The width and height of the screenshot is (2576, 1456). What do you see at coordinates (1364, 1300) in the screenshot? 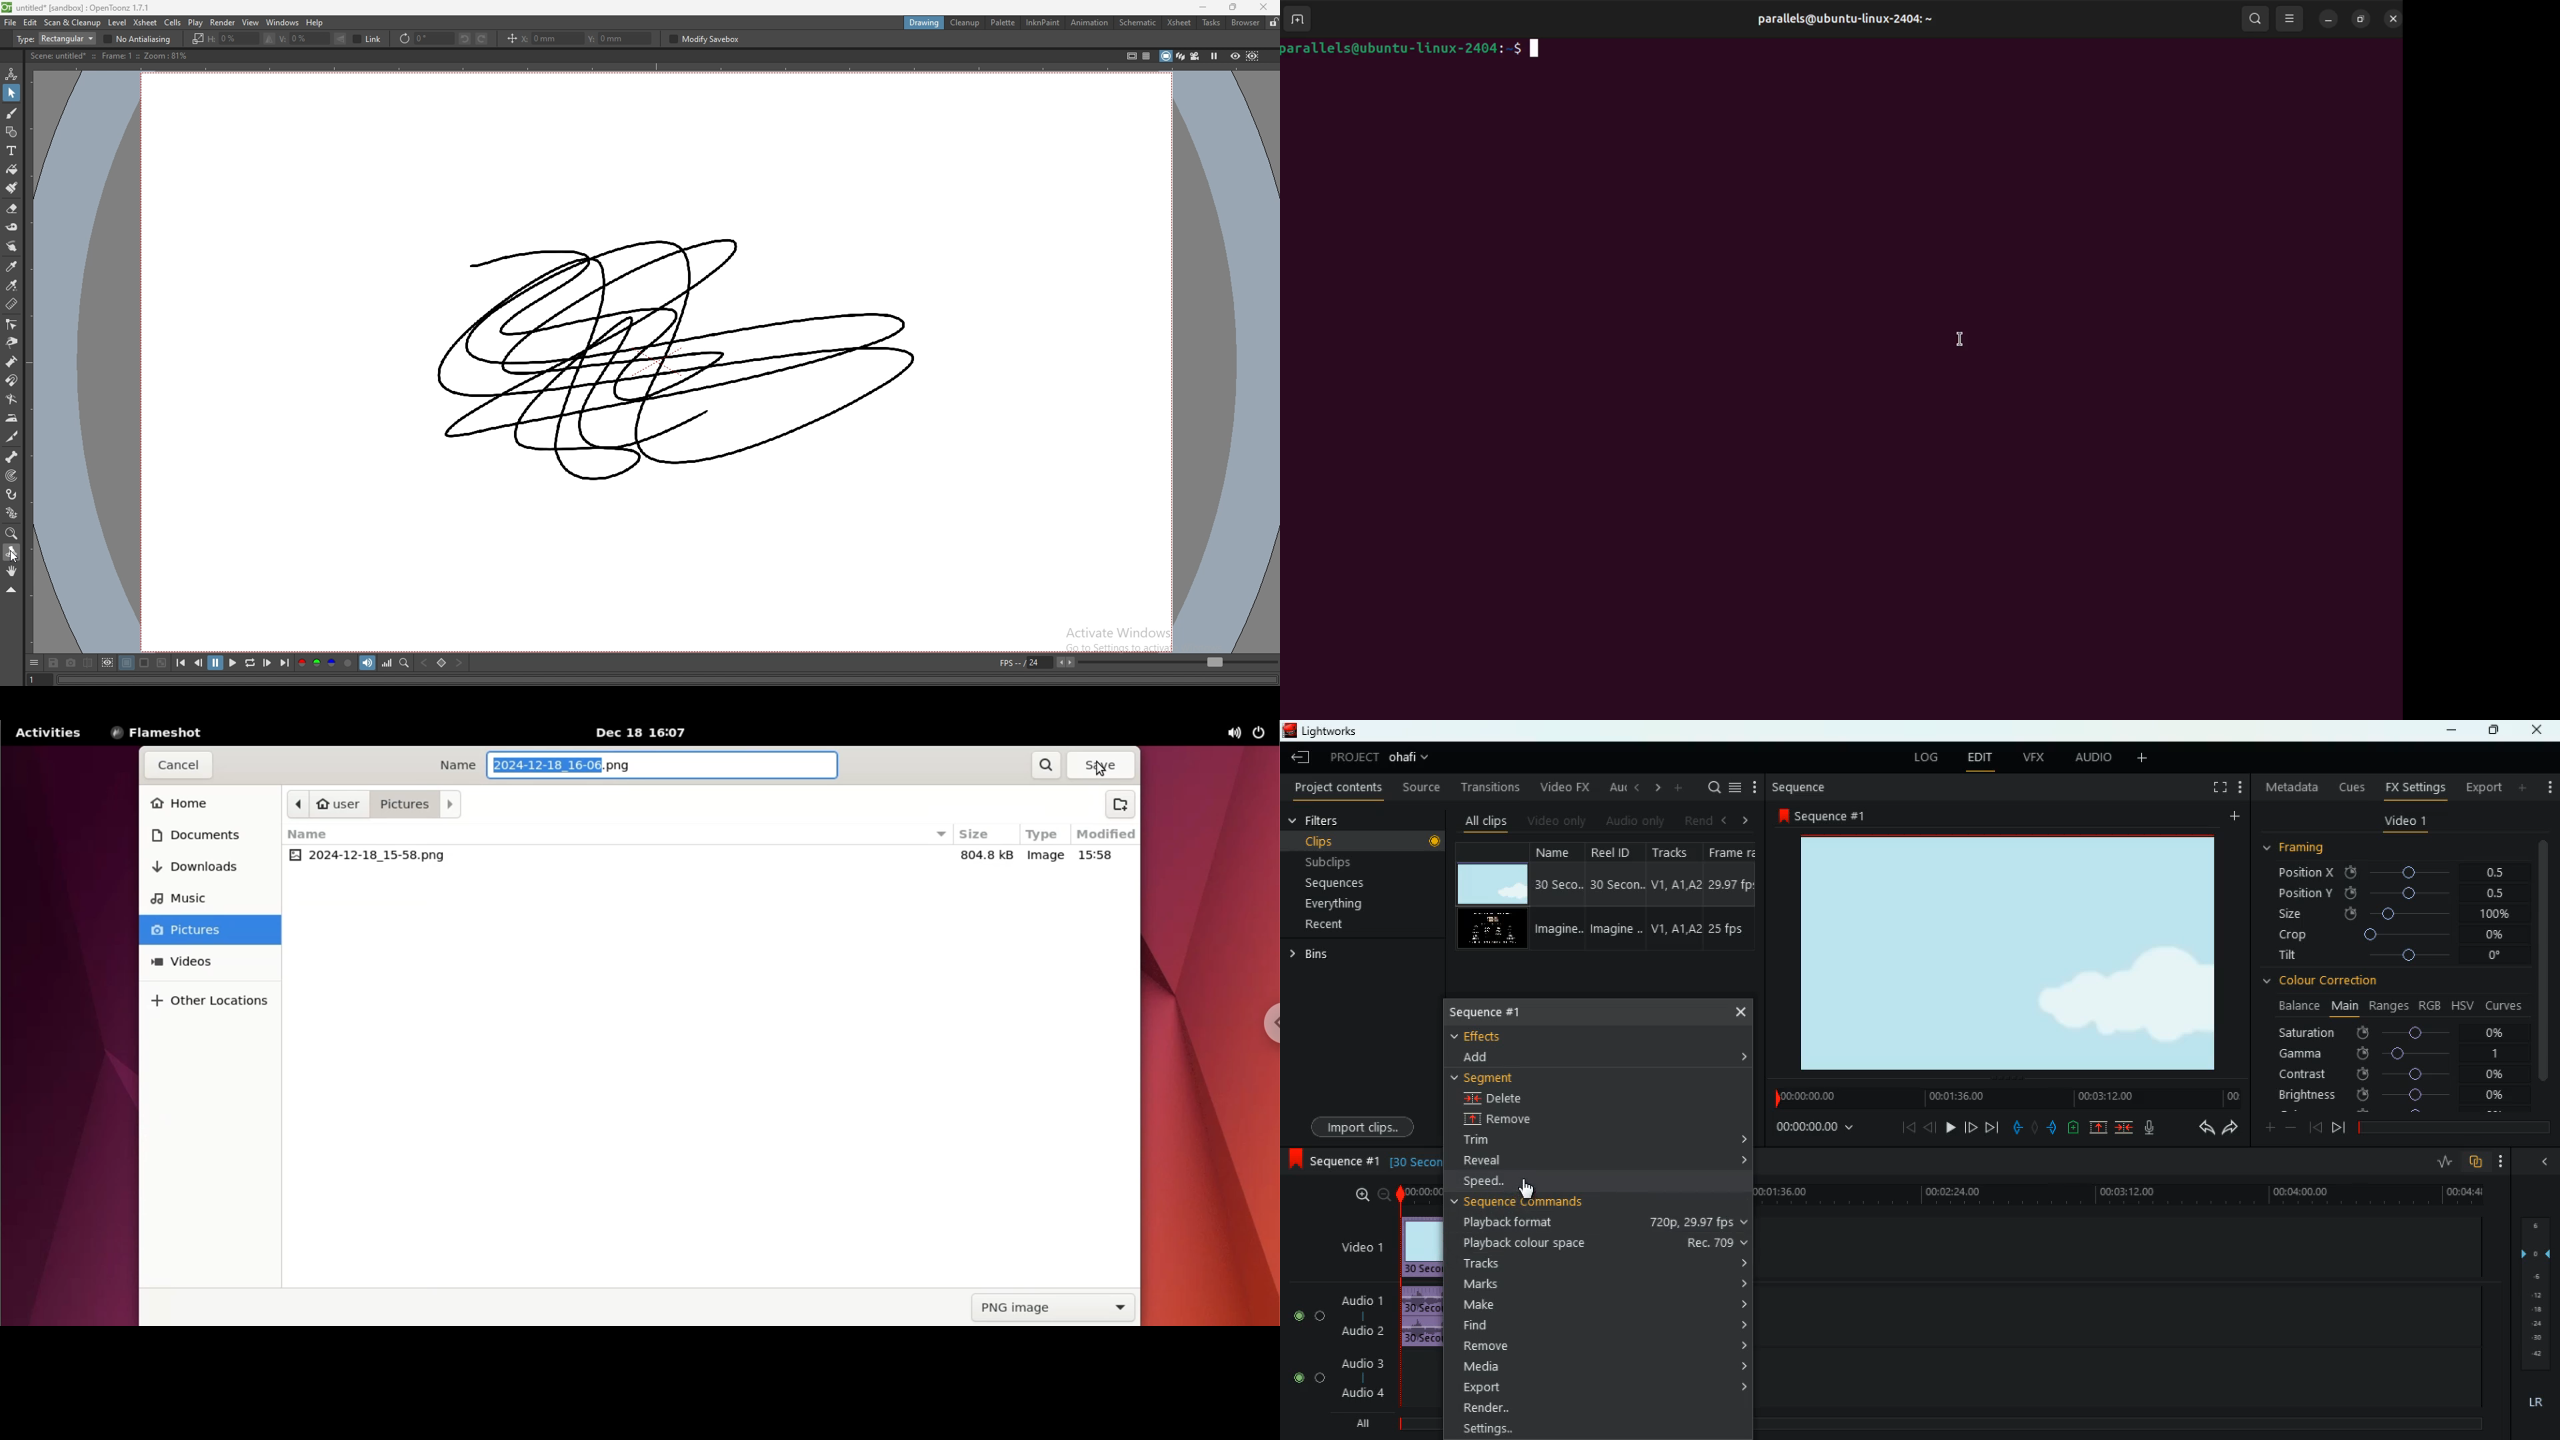
I see `audio 1` at bounding box center [1364, 1300].